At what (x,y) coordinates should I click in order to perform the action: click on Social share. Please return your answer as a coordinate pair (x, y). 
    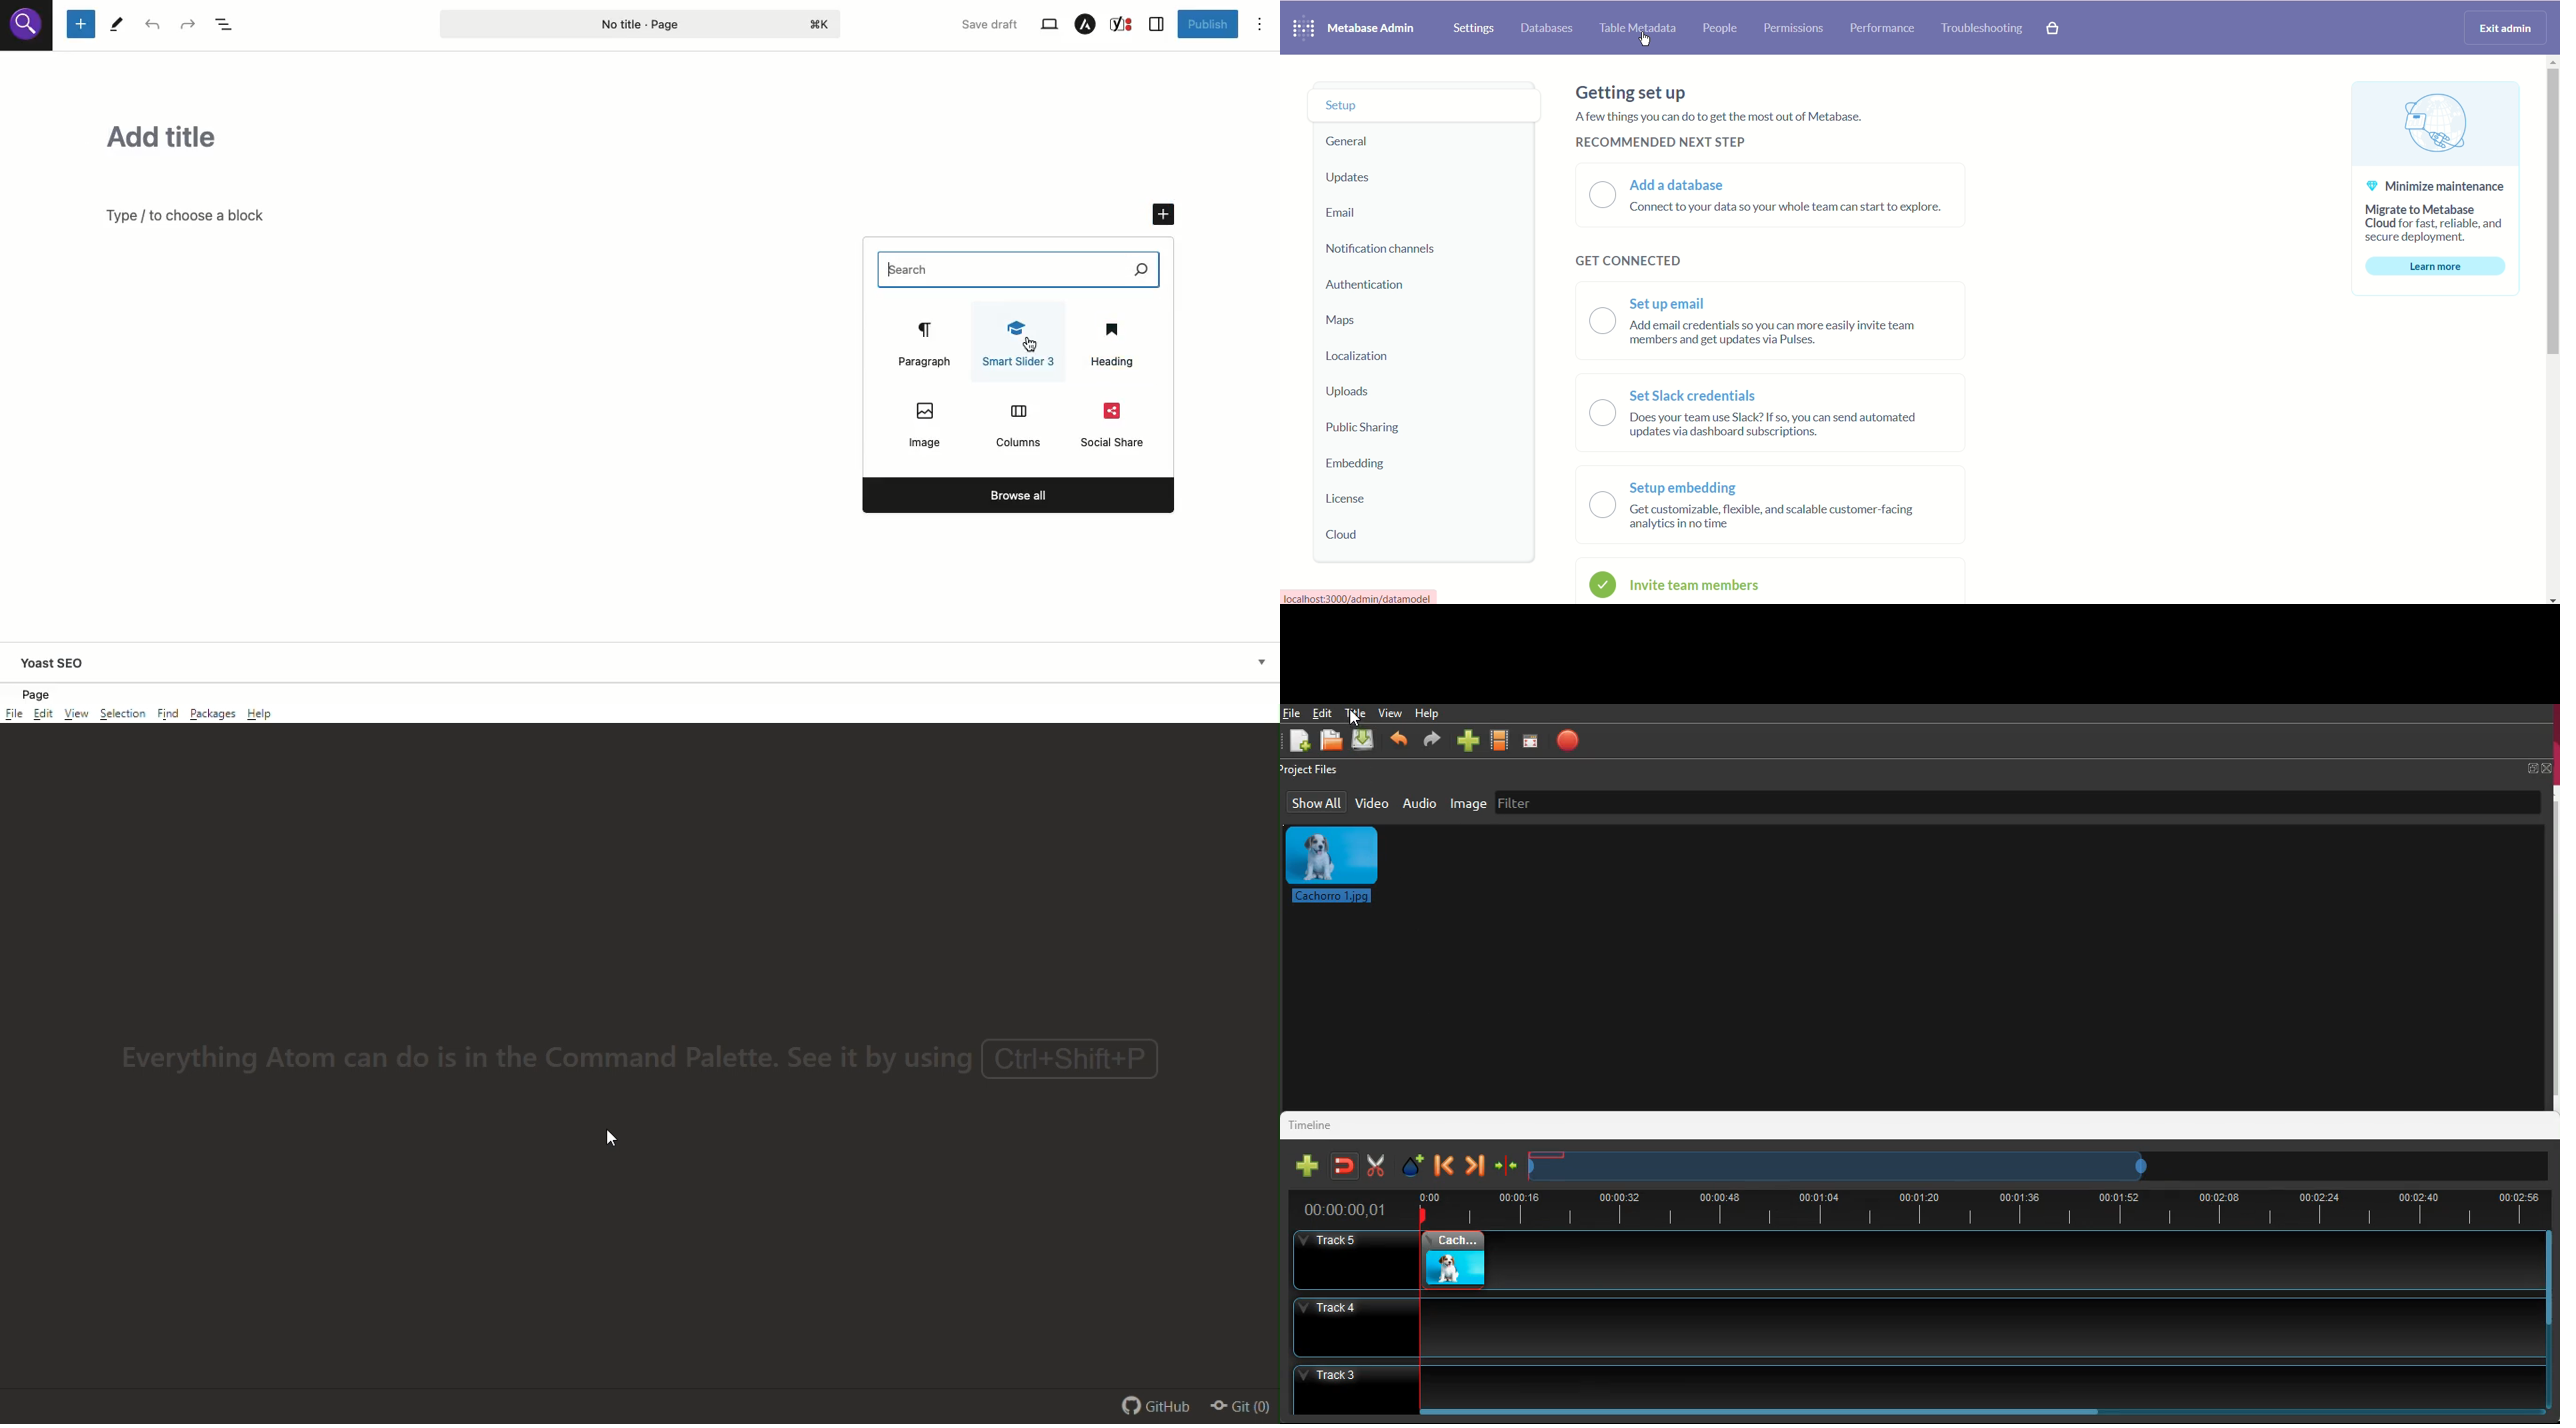
    Looking at the image, I should click on (1115, 425).